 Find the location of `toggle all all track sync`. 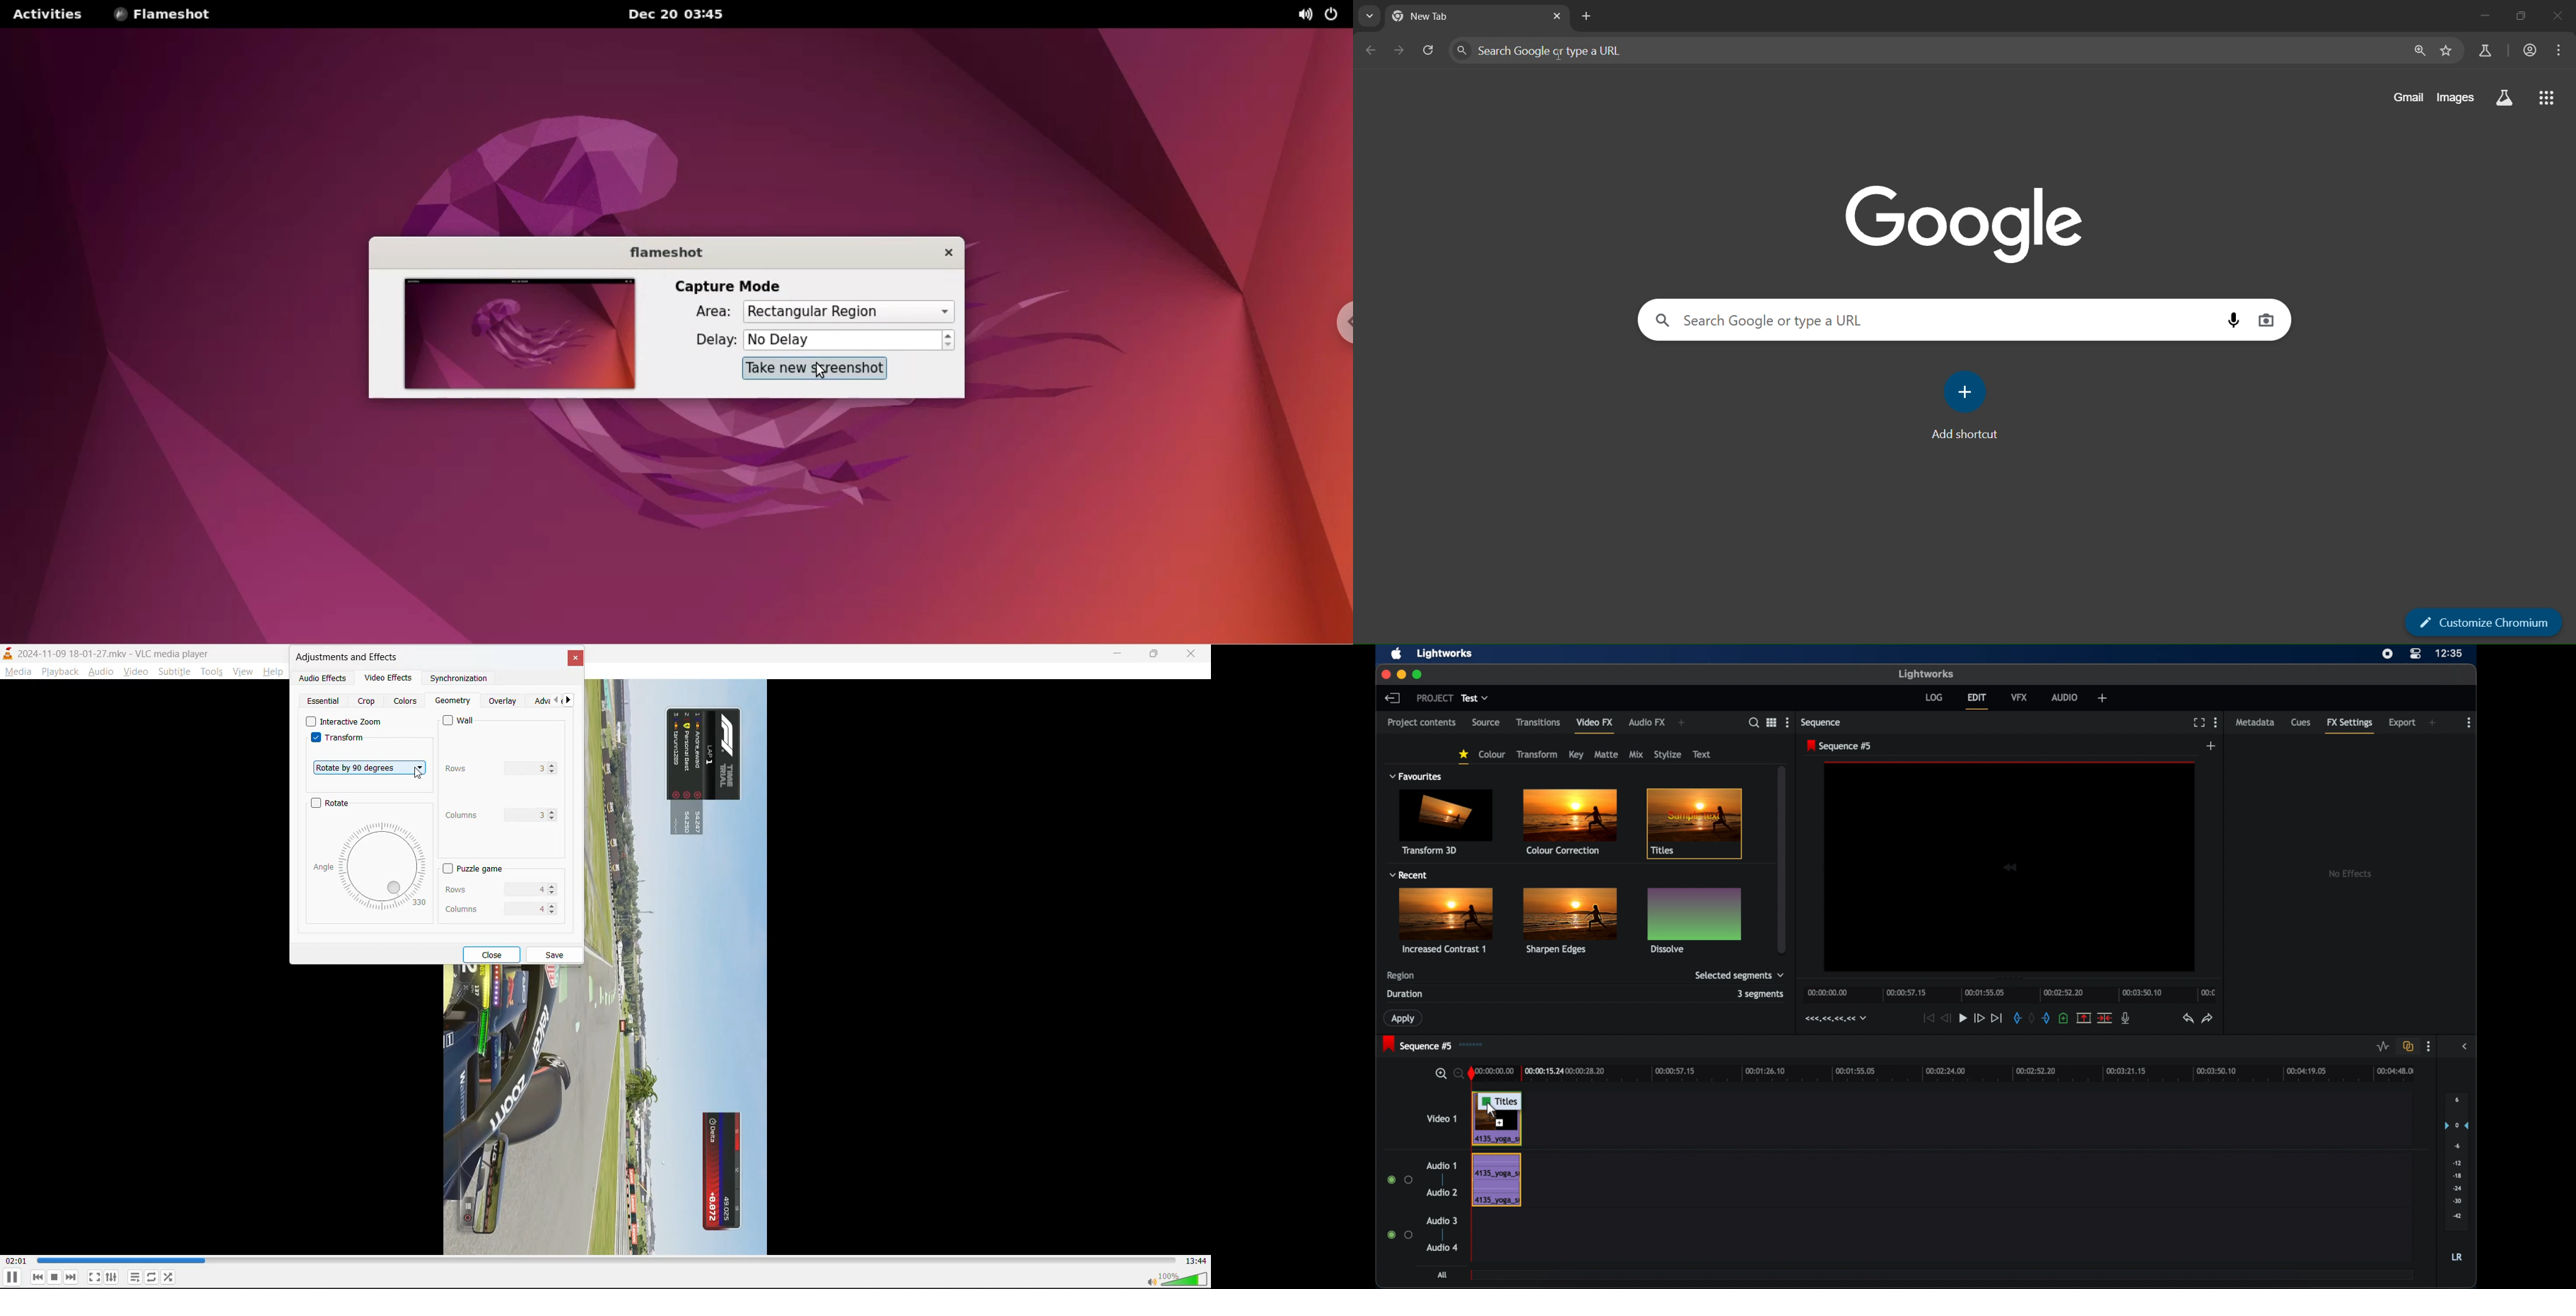

toggle all all track sync is located at coordinates (2407, 1047).